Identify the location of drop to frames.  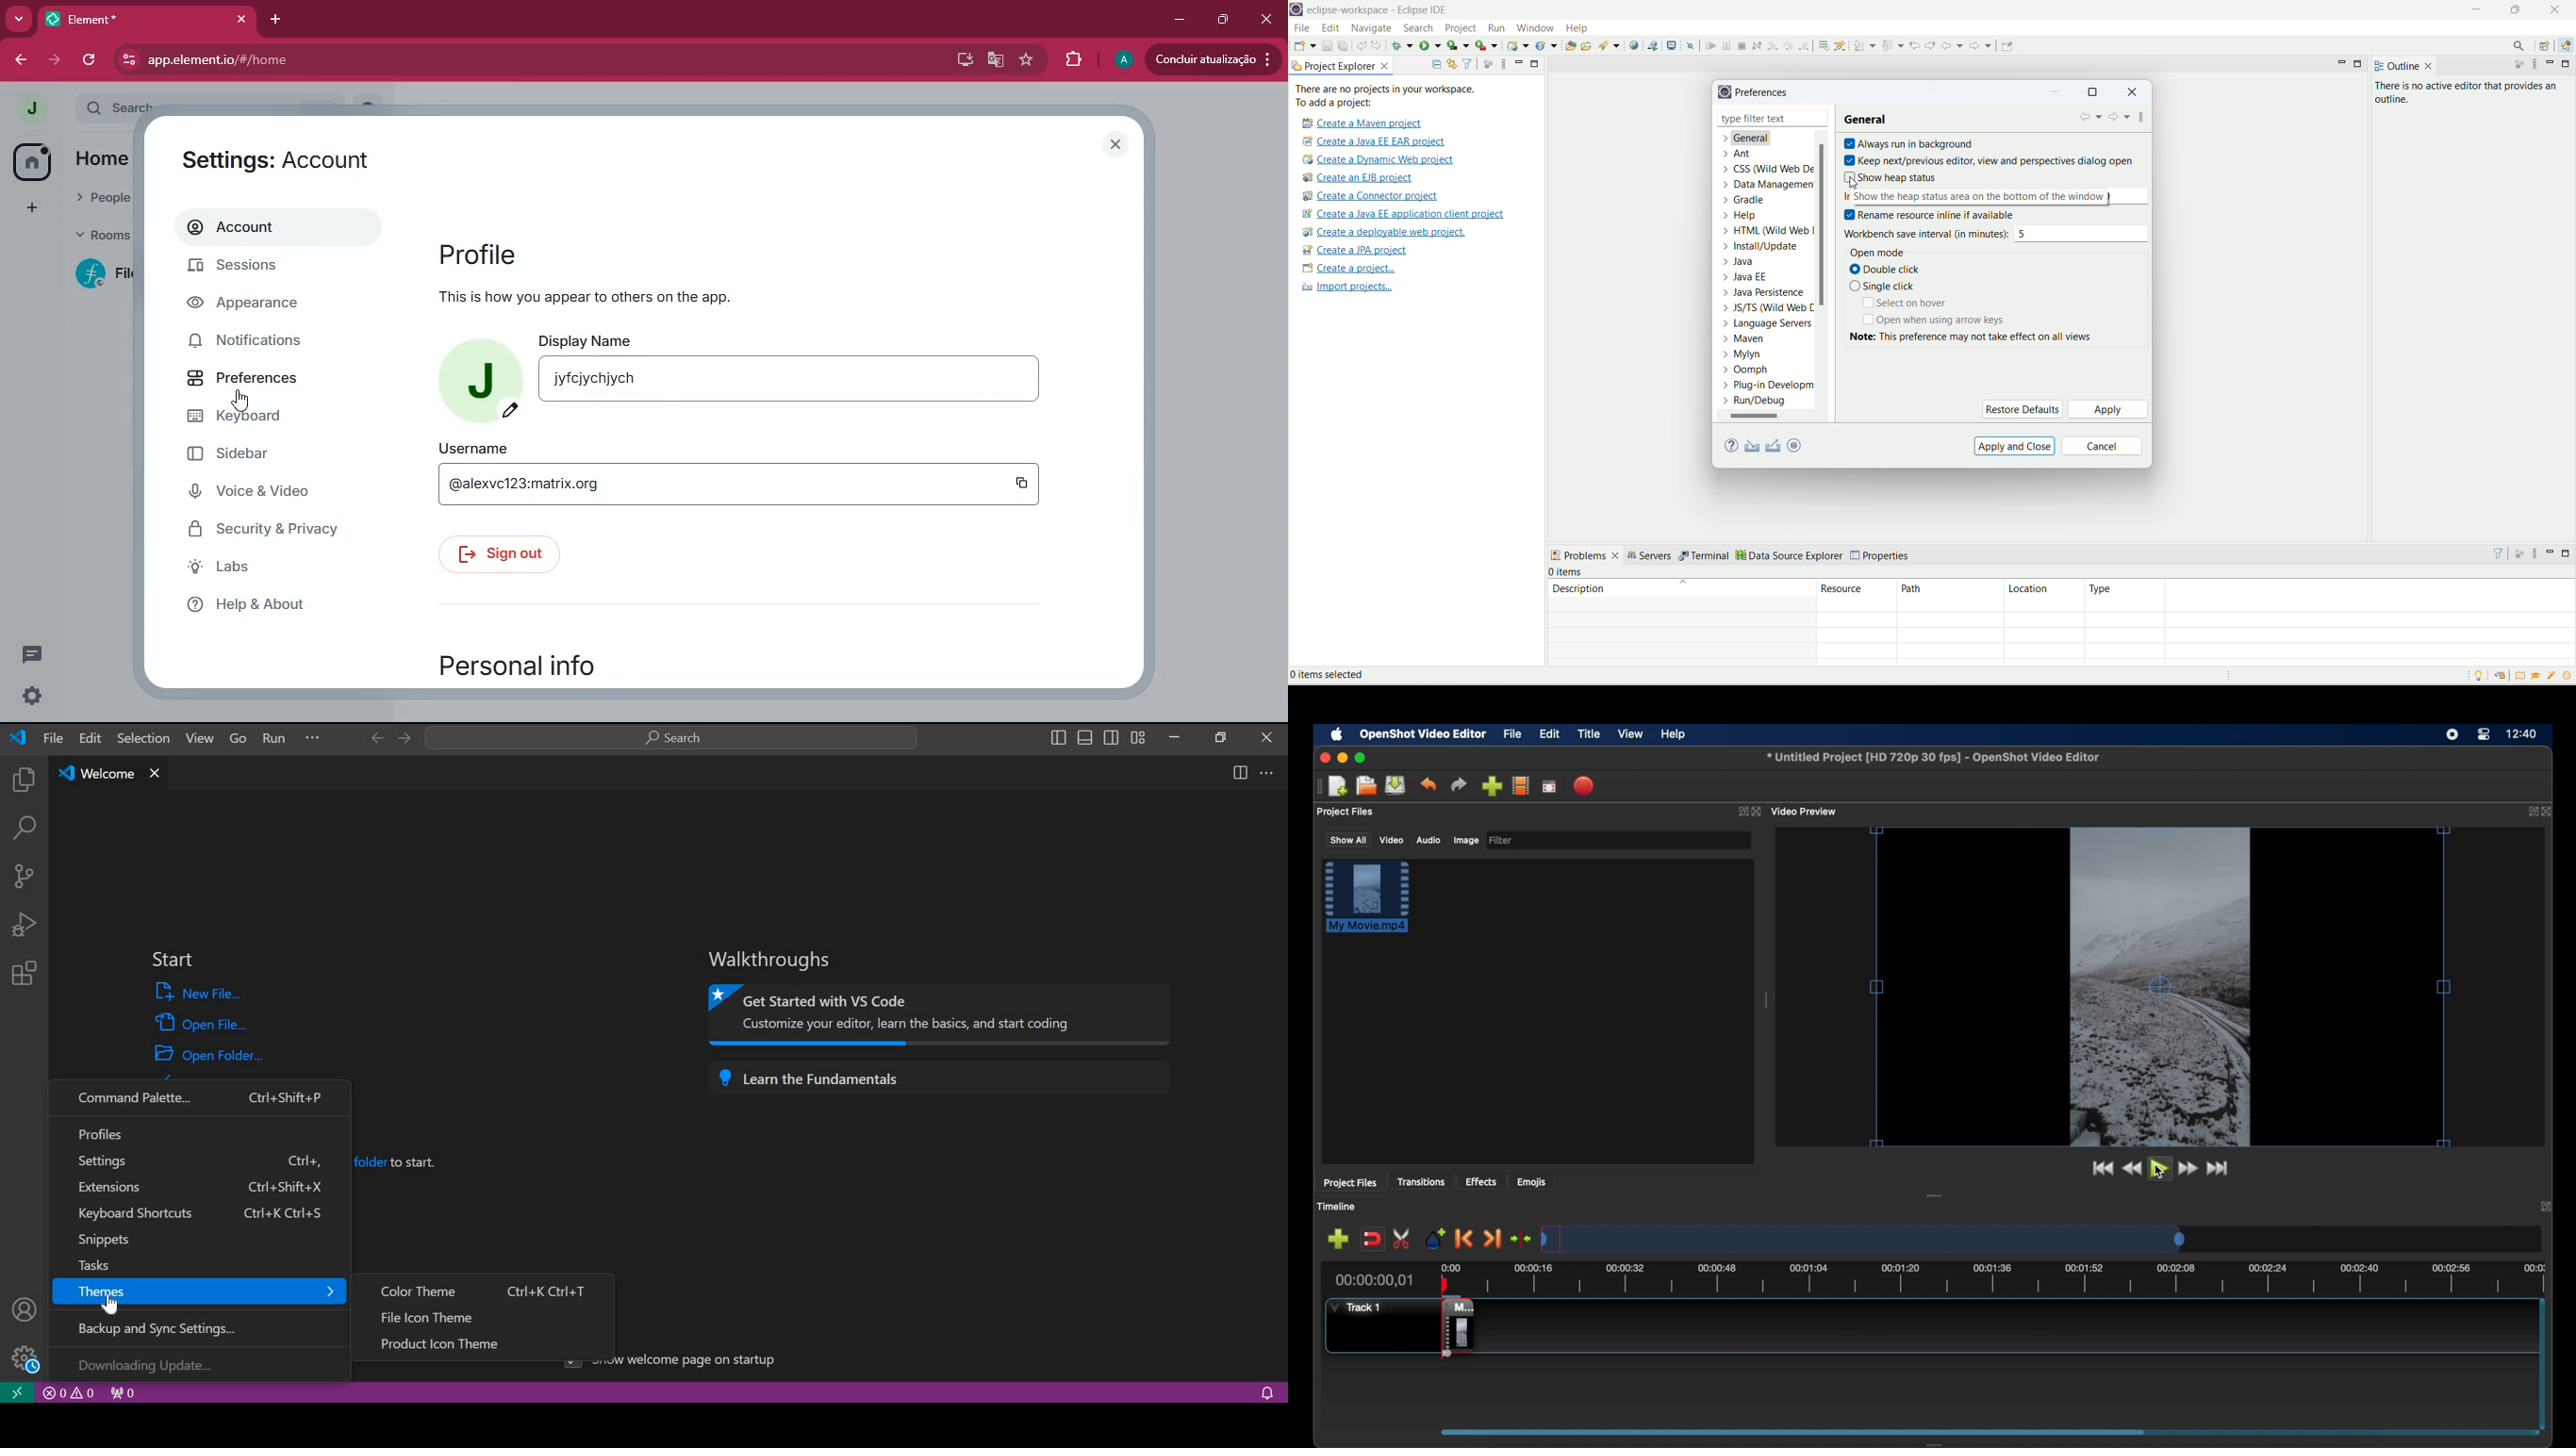
(1821, 45).